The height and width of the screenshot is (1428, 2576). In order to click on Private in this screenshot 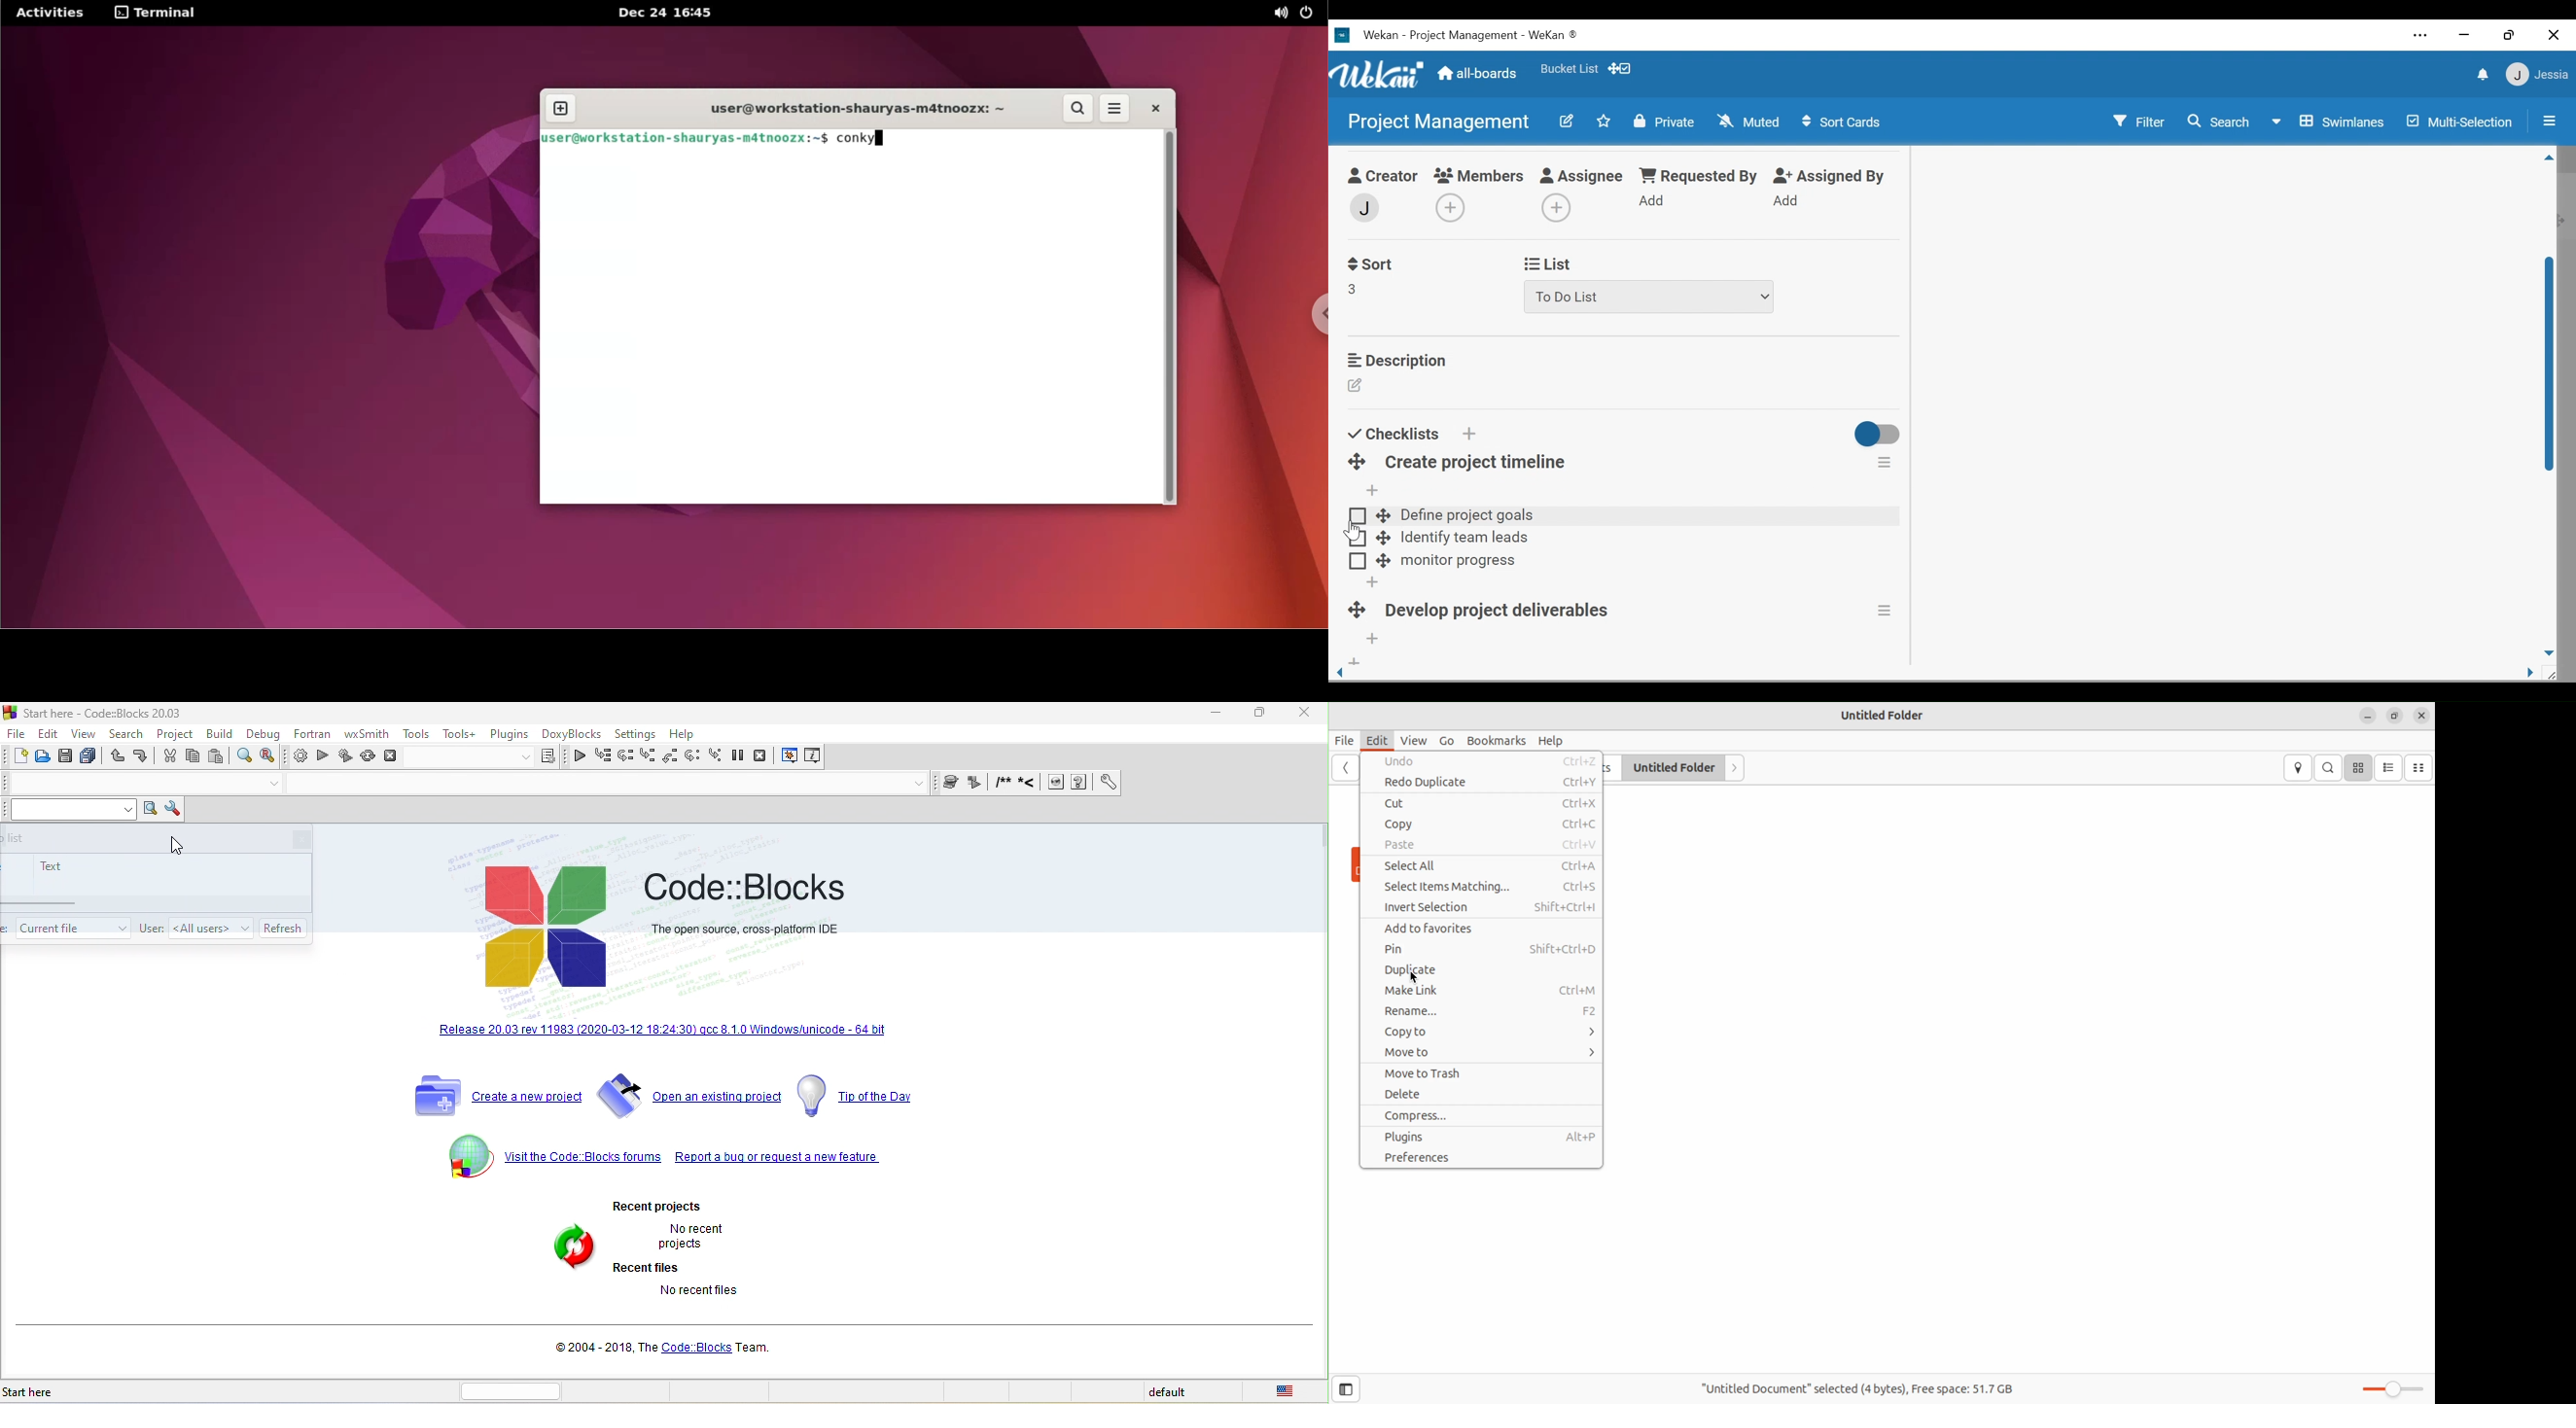, I will do `click(1663, 122)`.